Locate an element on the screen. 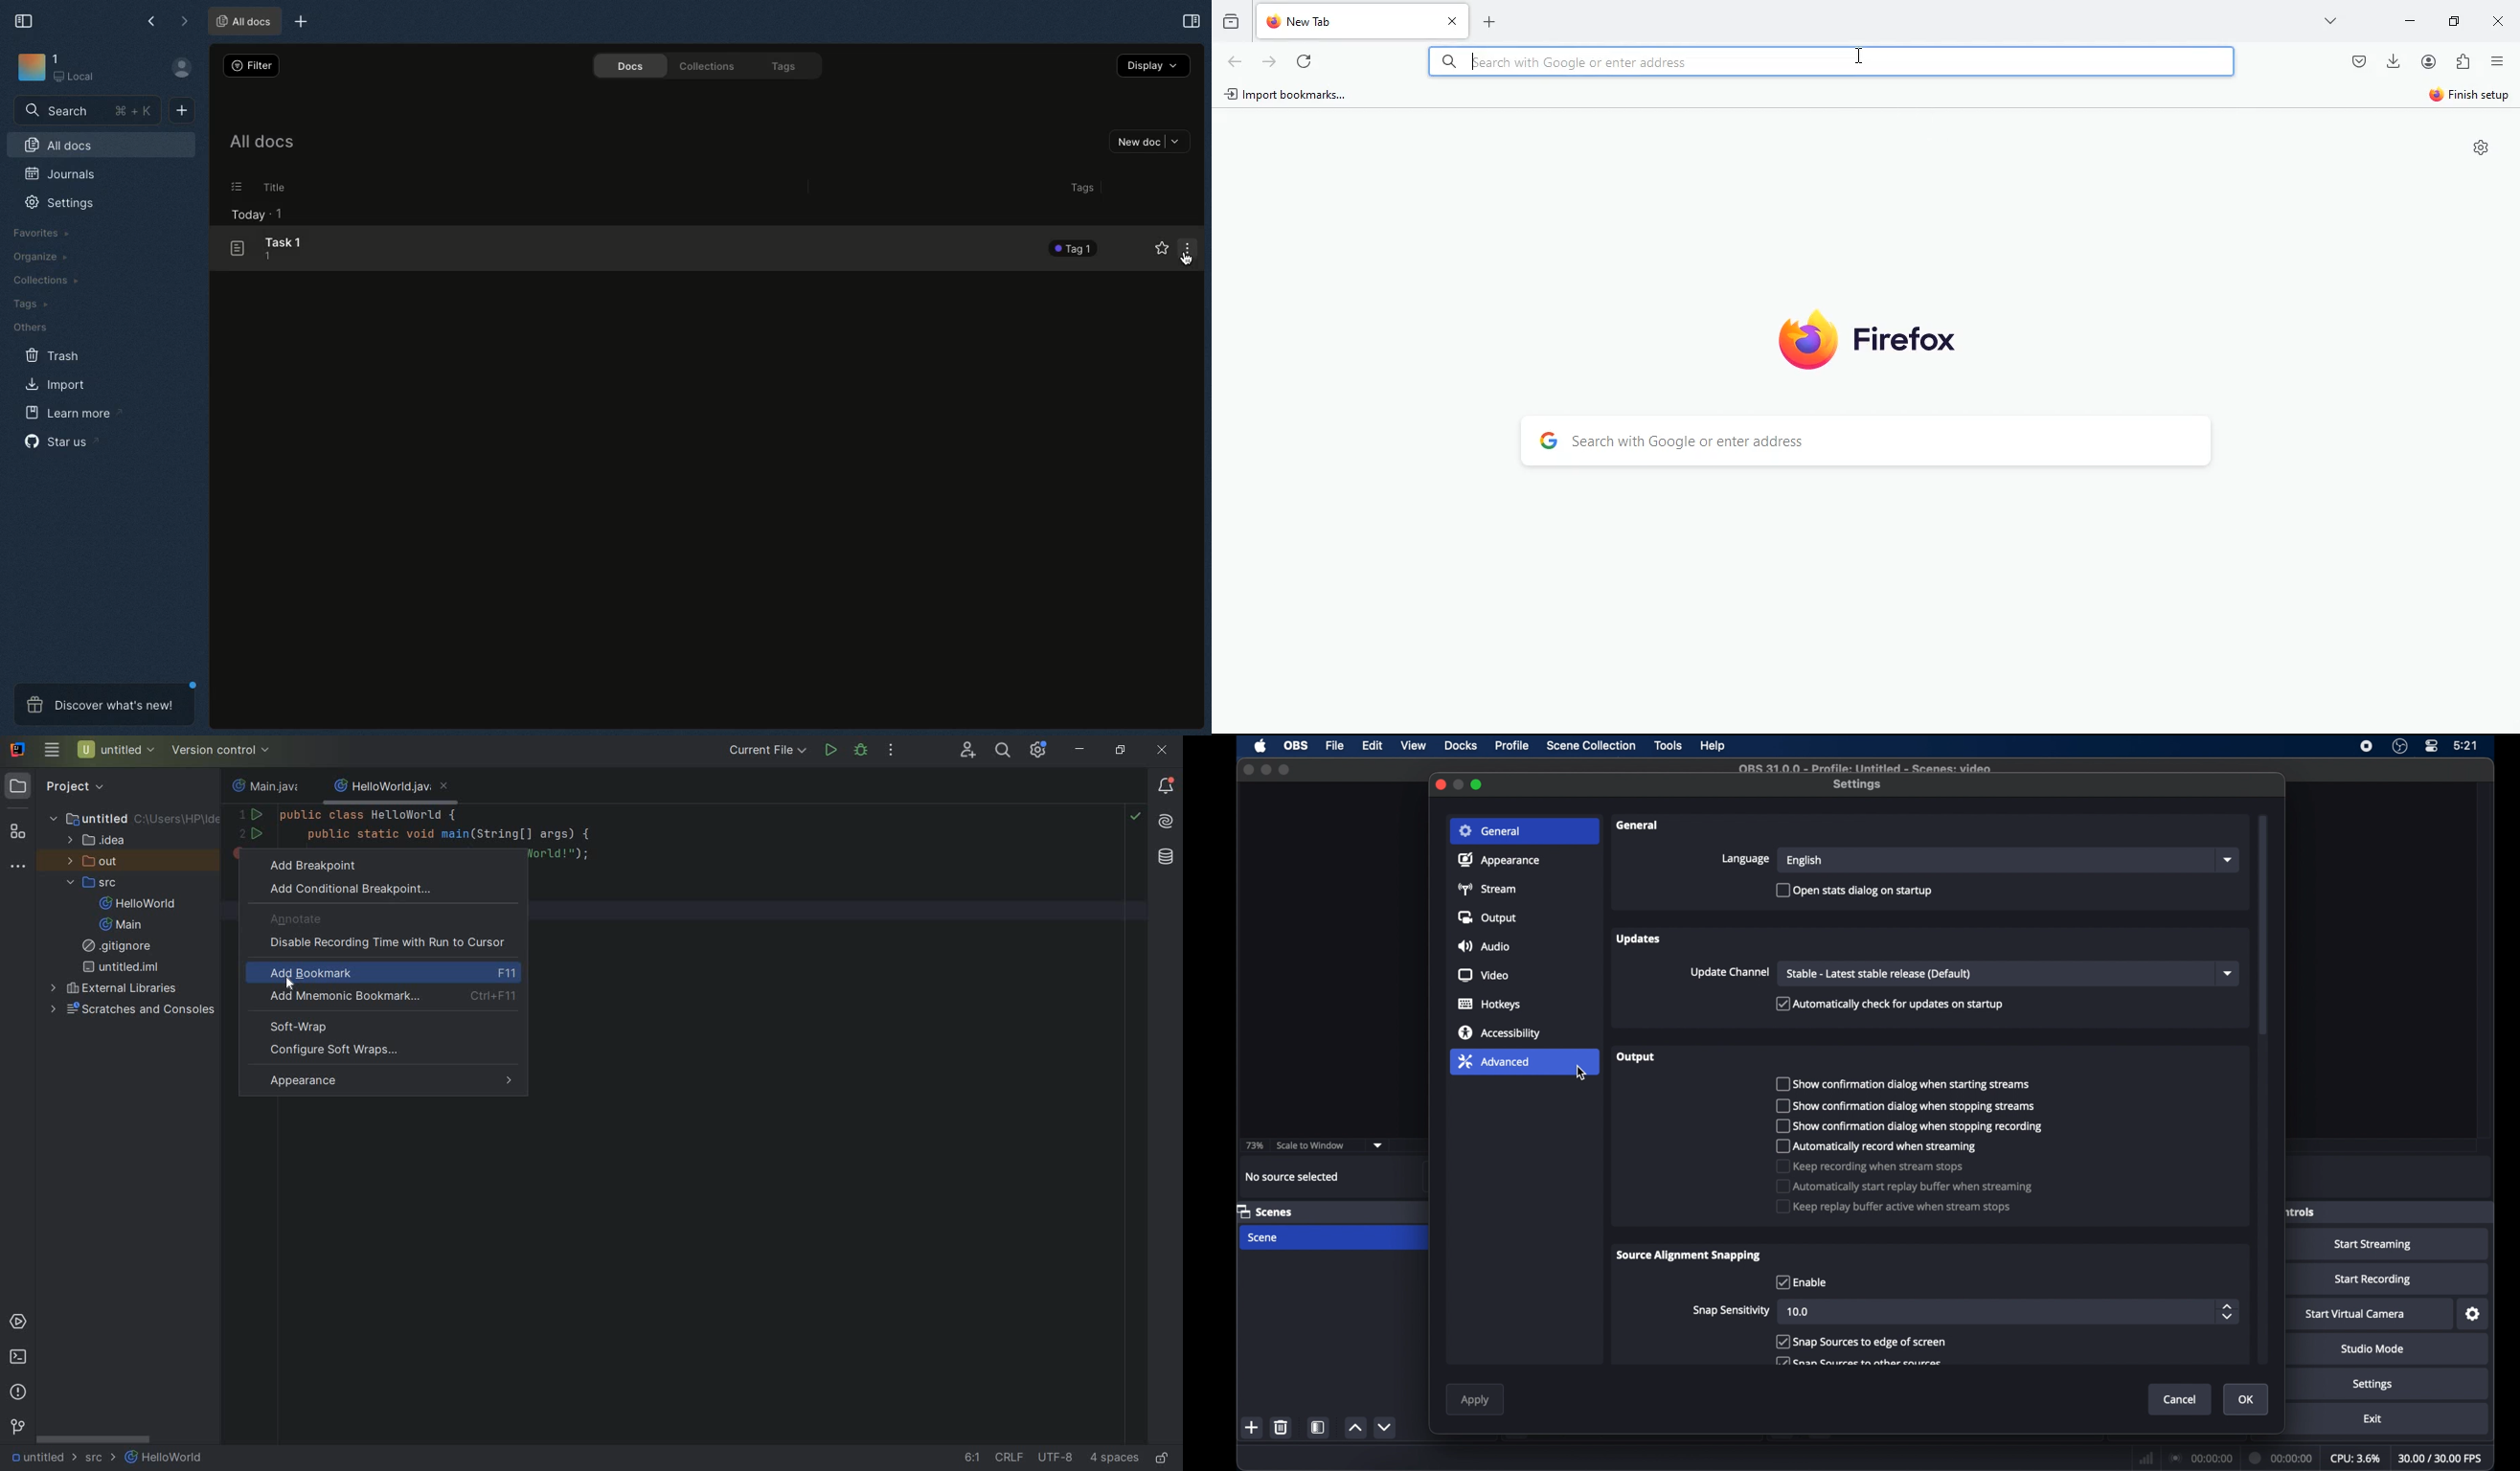  search everywhere is located at coordinates (1002, 750).